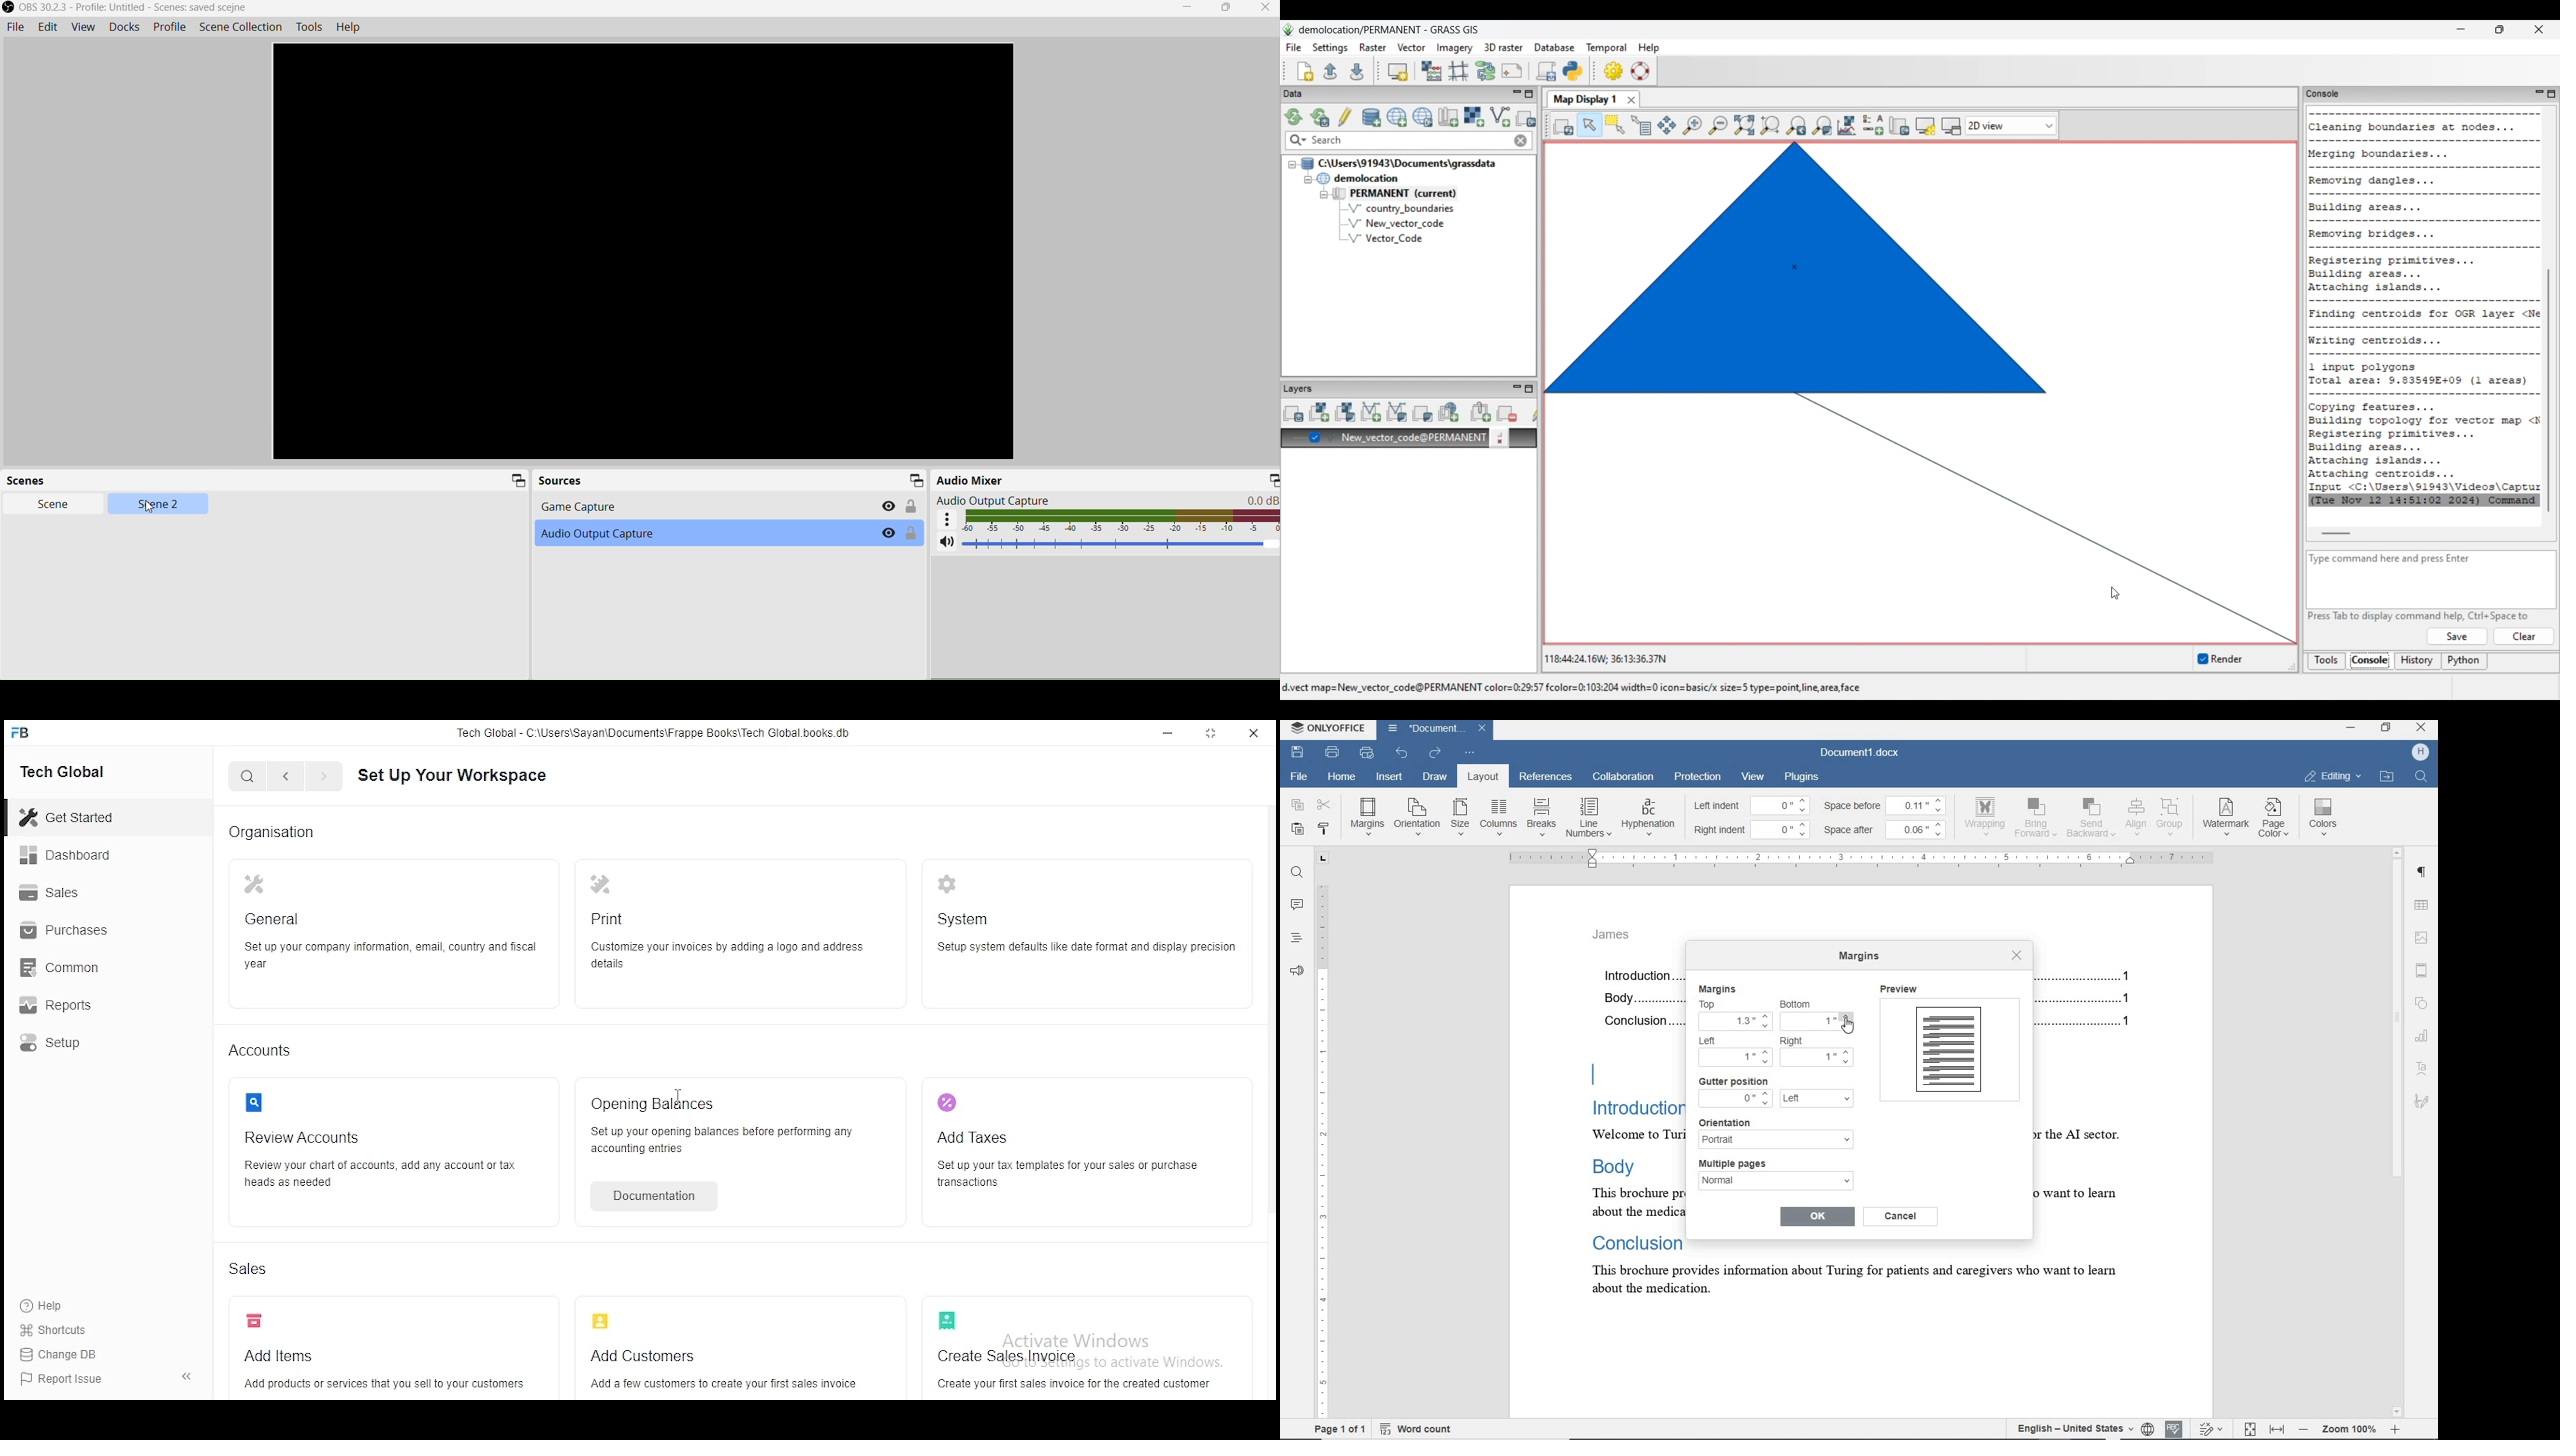  What do you see at coordinates (1775, 1140) in the screenshot?
I see `portrait` at bounding box center [1775, 1140].